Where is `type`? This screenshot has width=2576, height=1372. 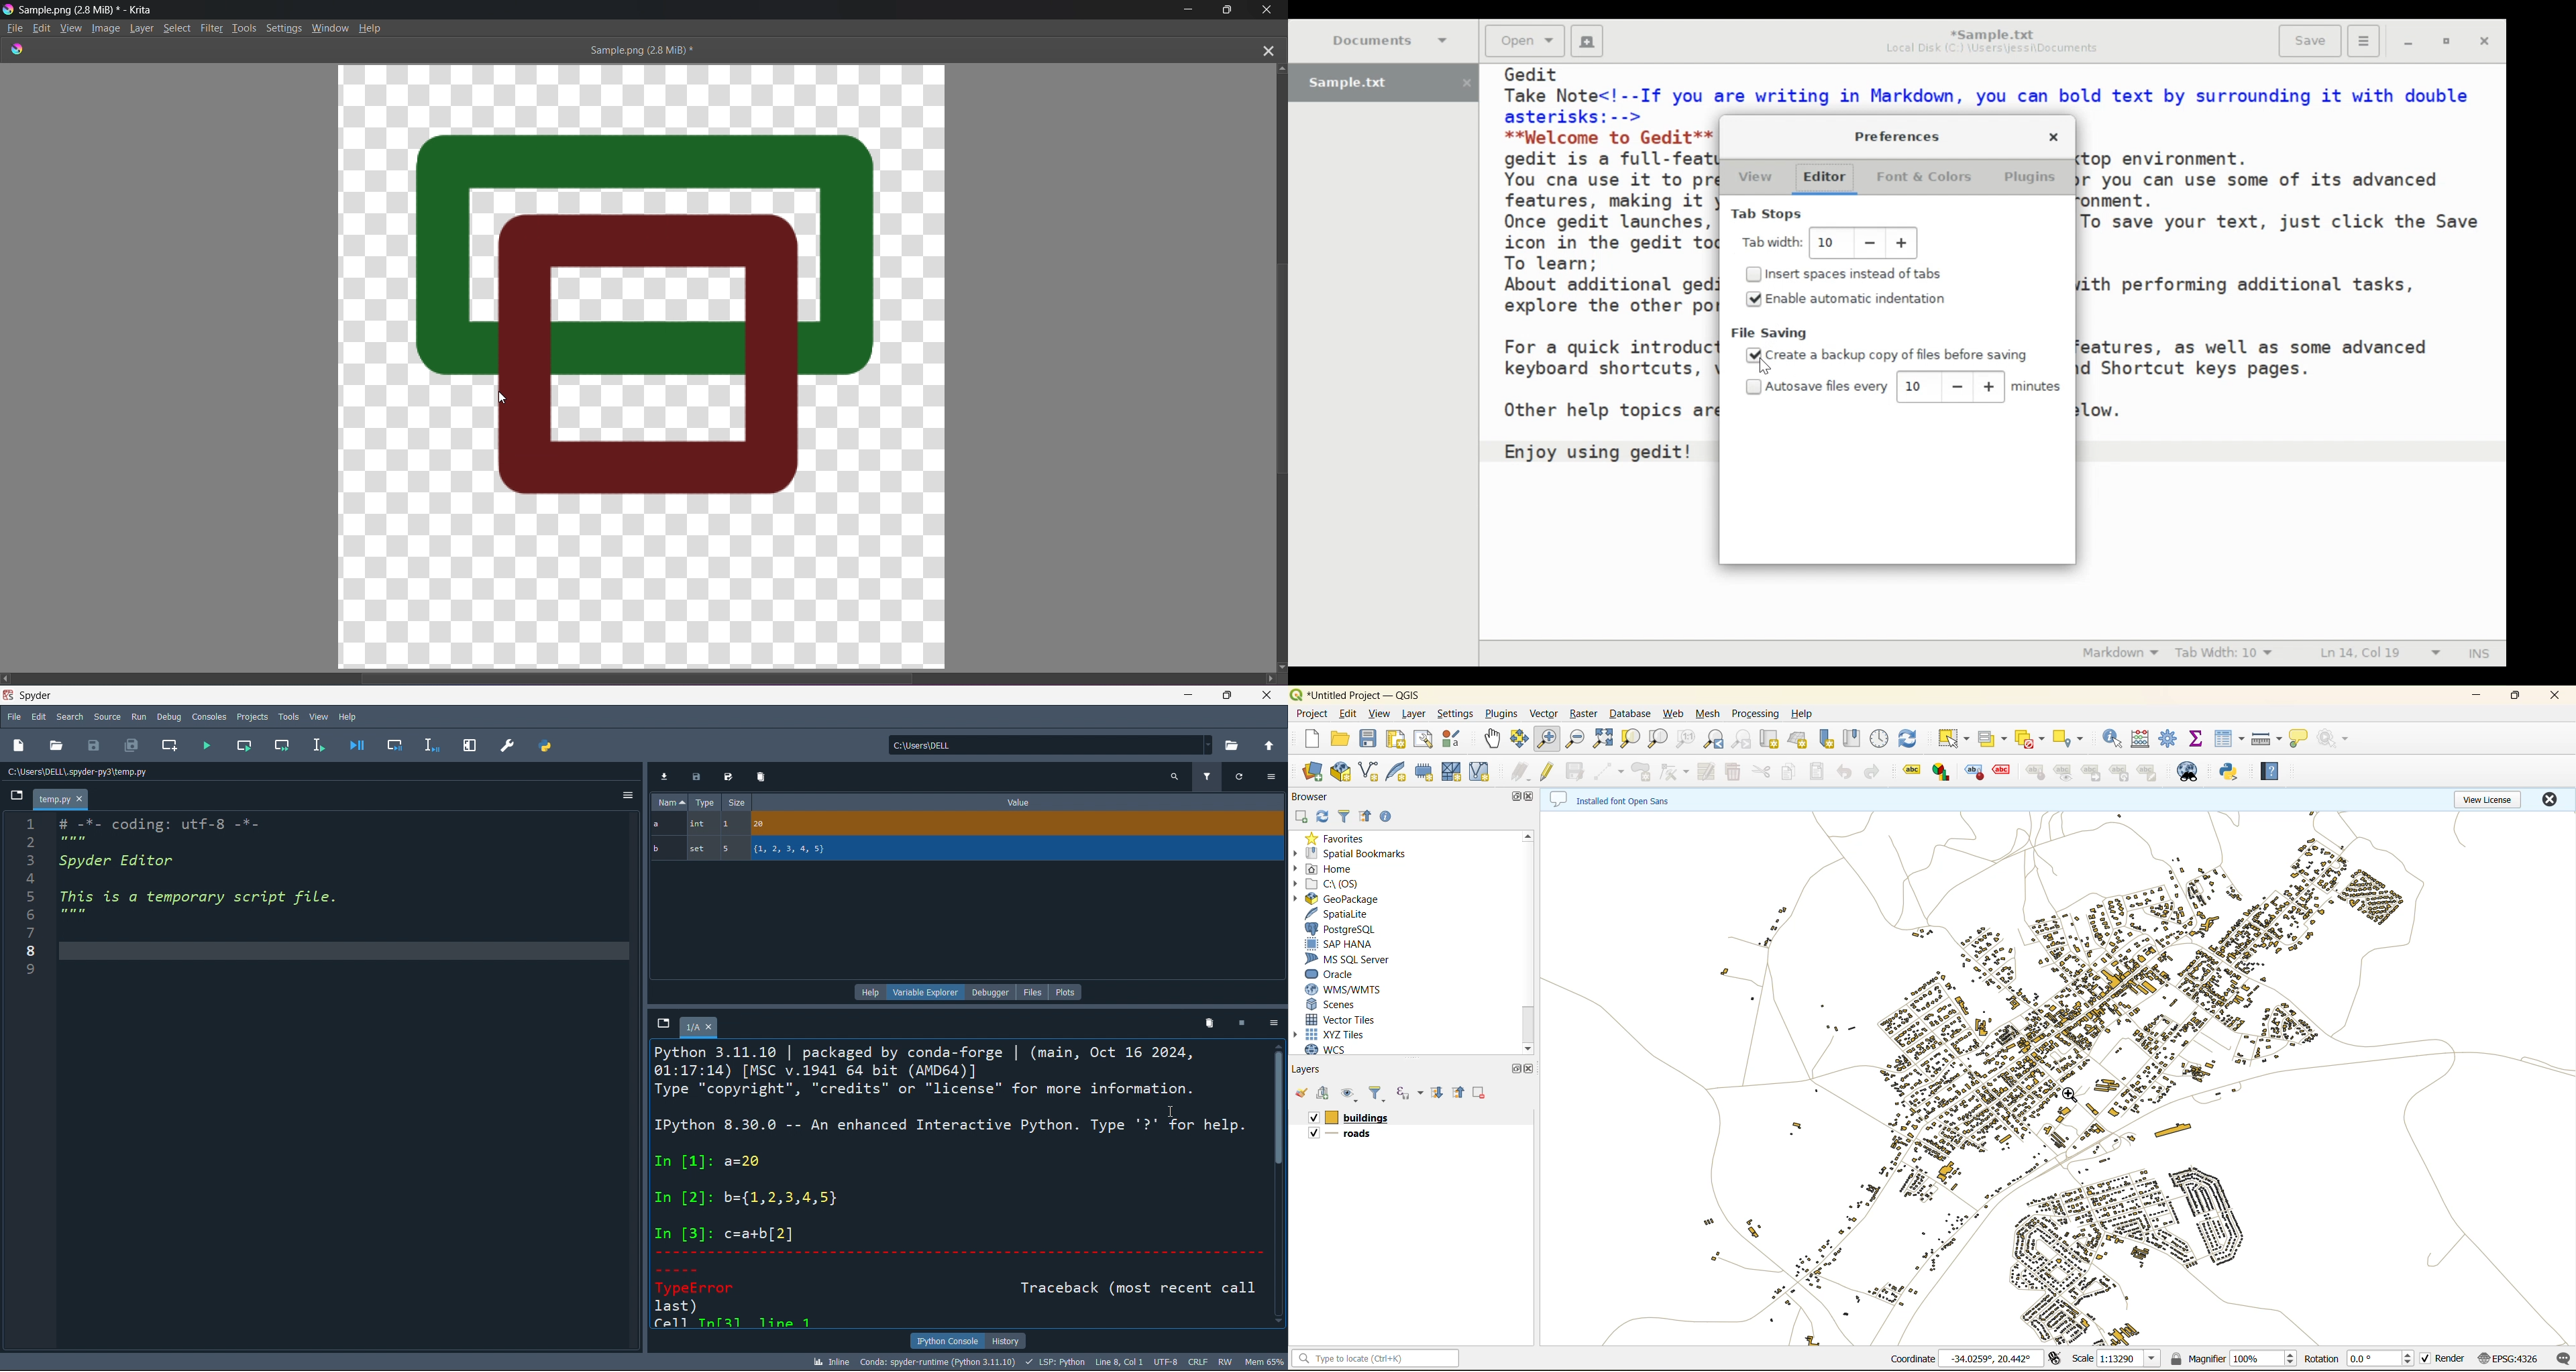
type is located at coordinates (705, 804).